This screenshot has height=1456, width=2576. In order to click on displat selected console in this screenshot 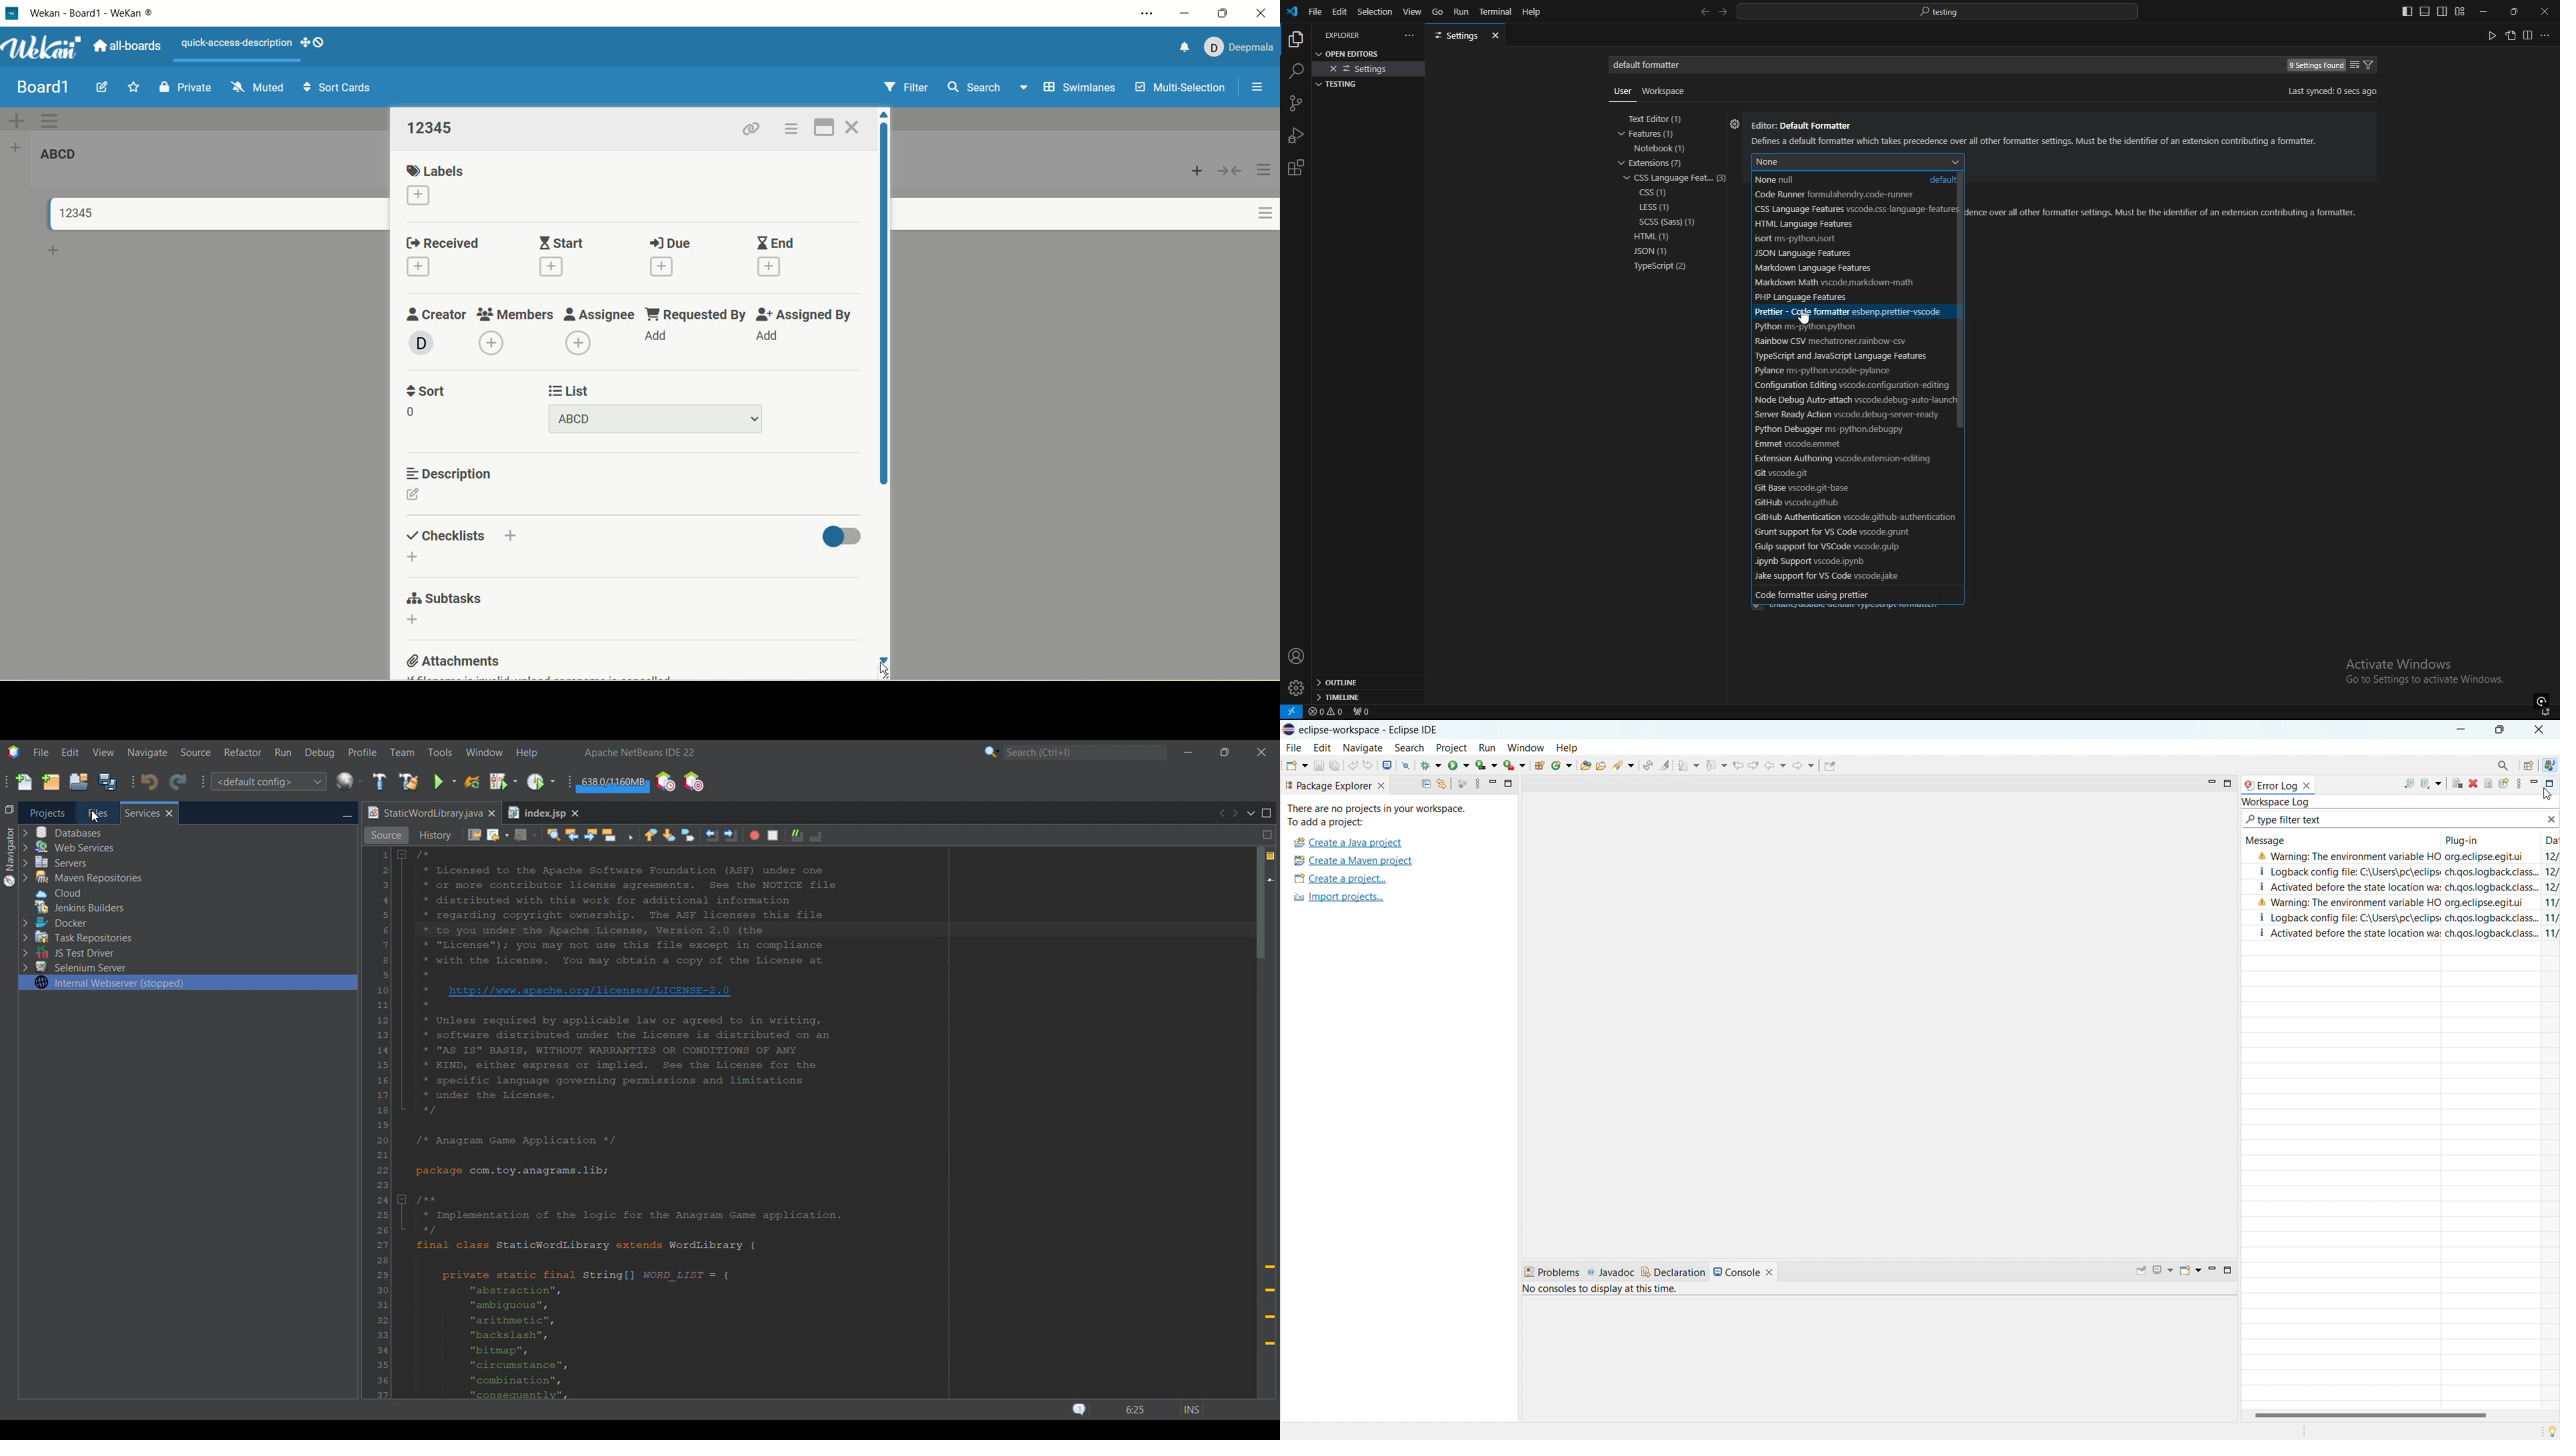, I will do `click(2163, 1269)`.